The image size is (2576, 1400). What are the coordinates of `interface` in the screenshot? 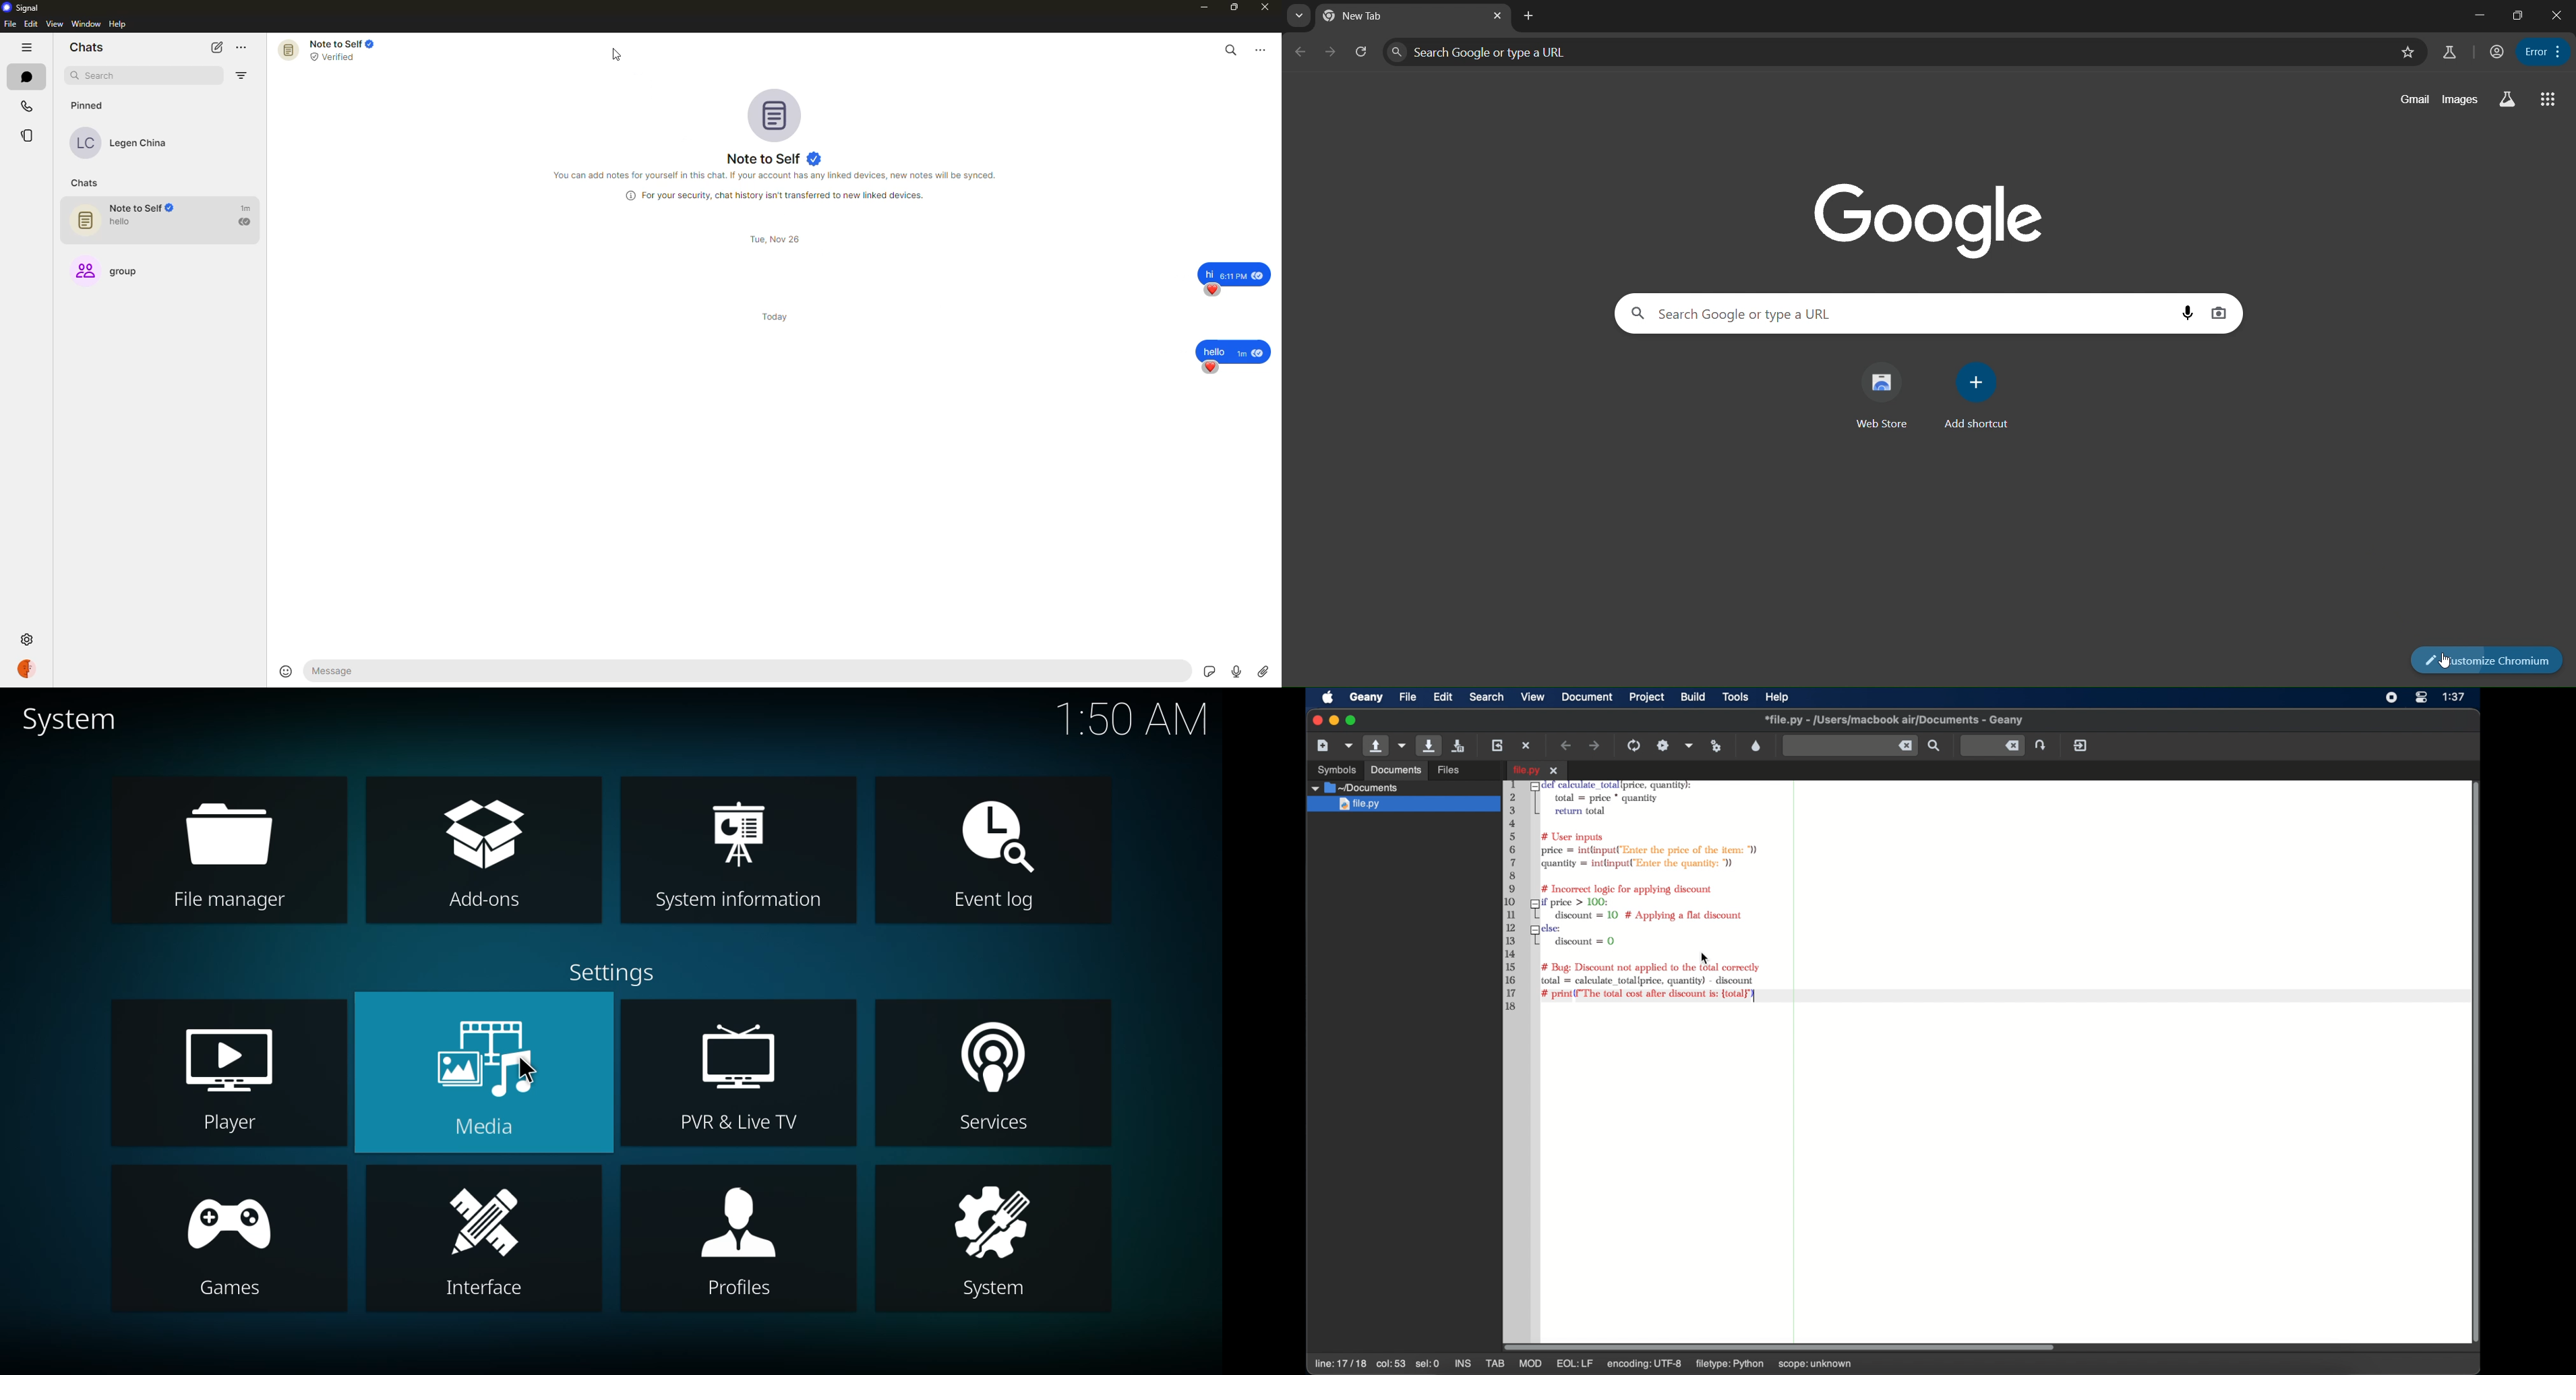 It's located at (483, 1241).